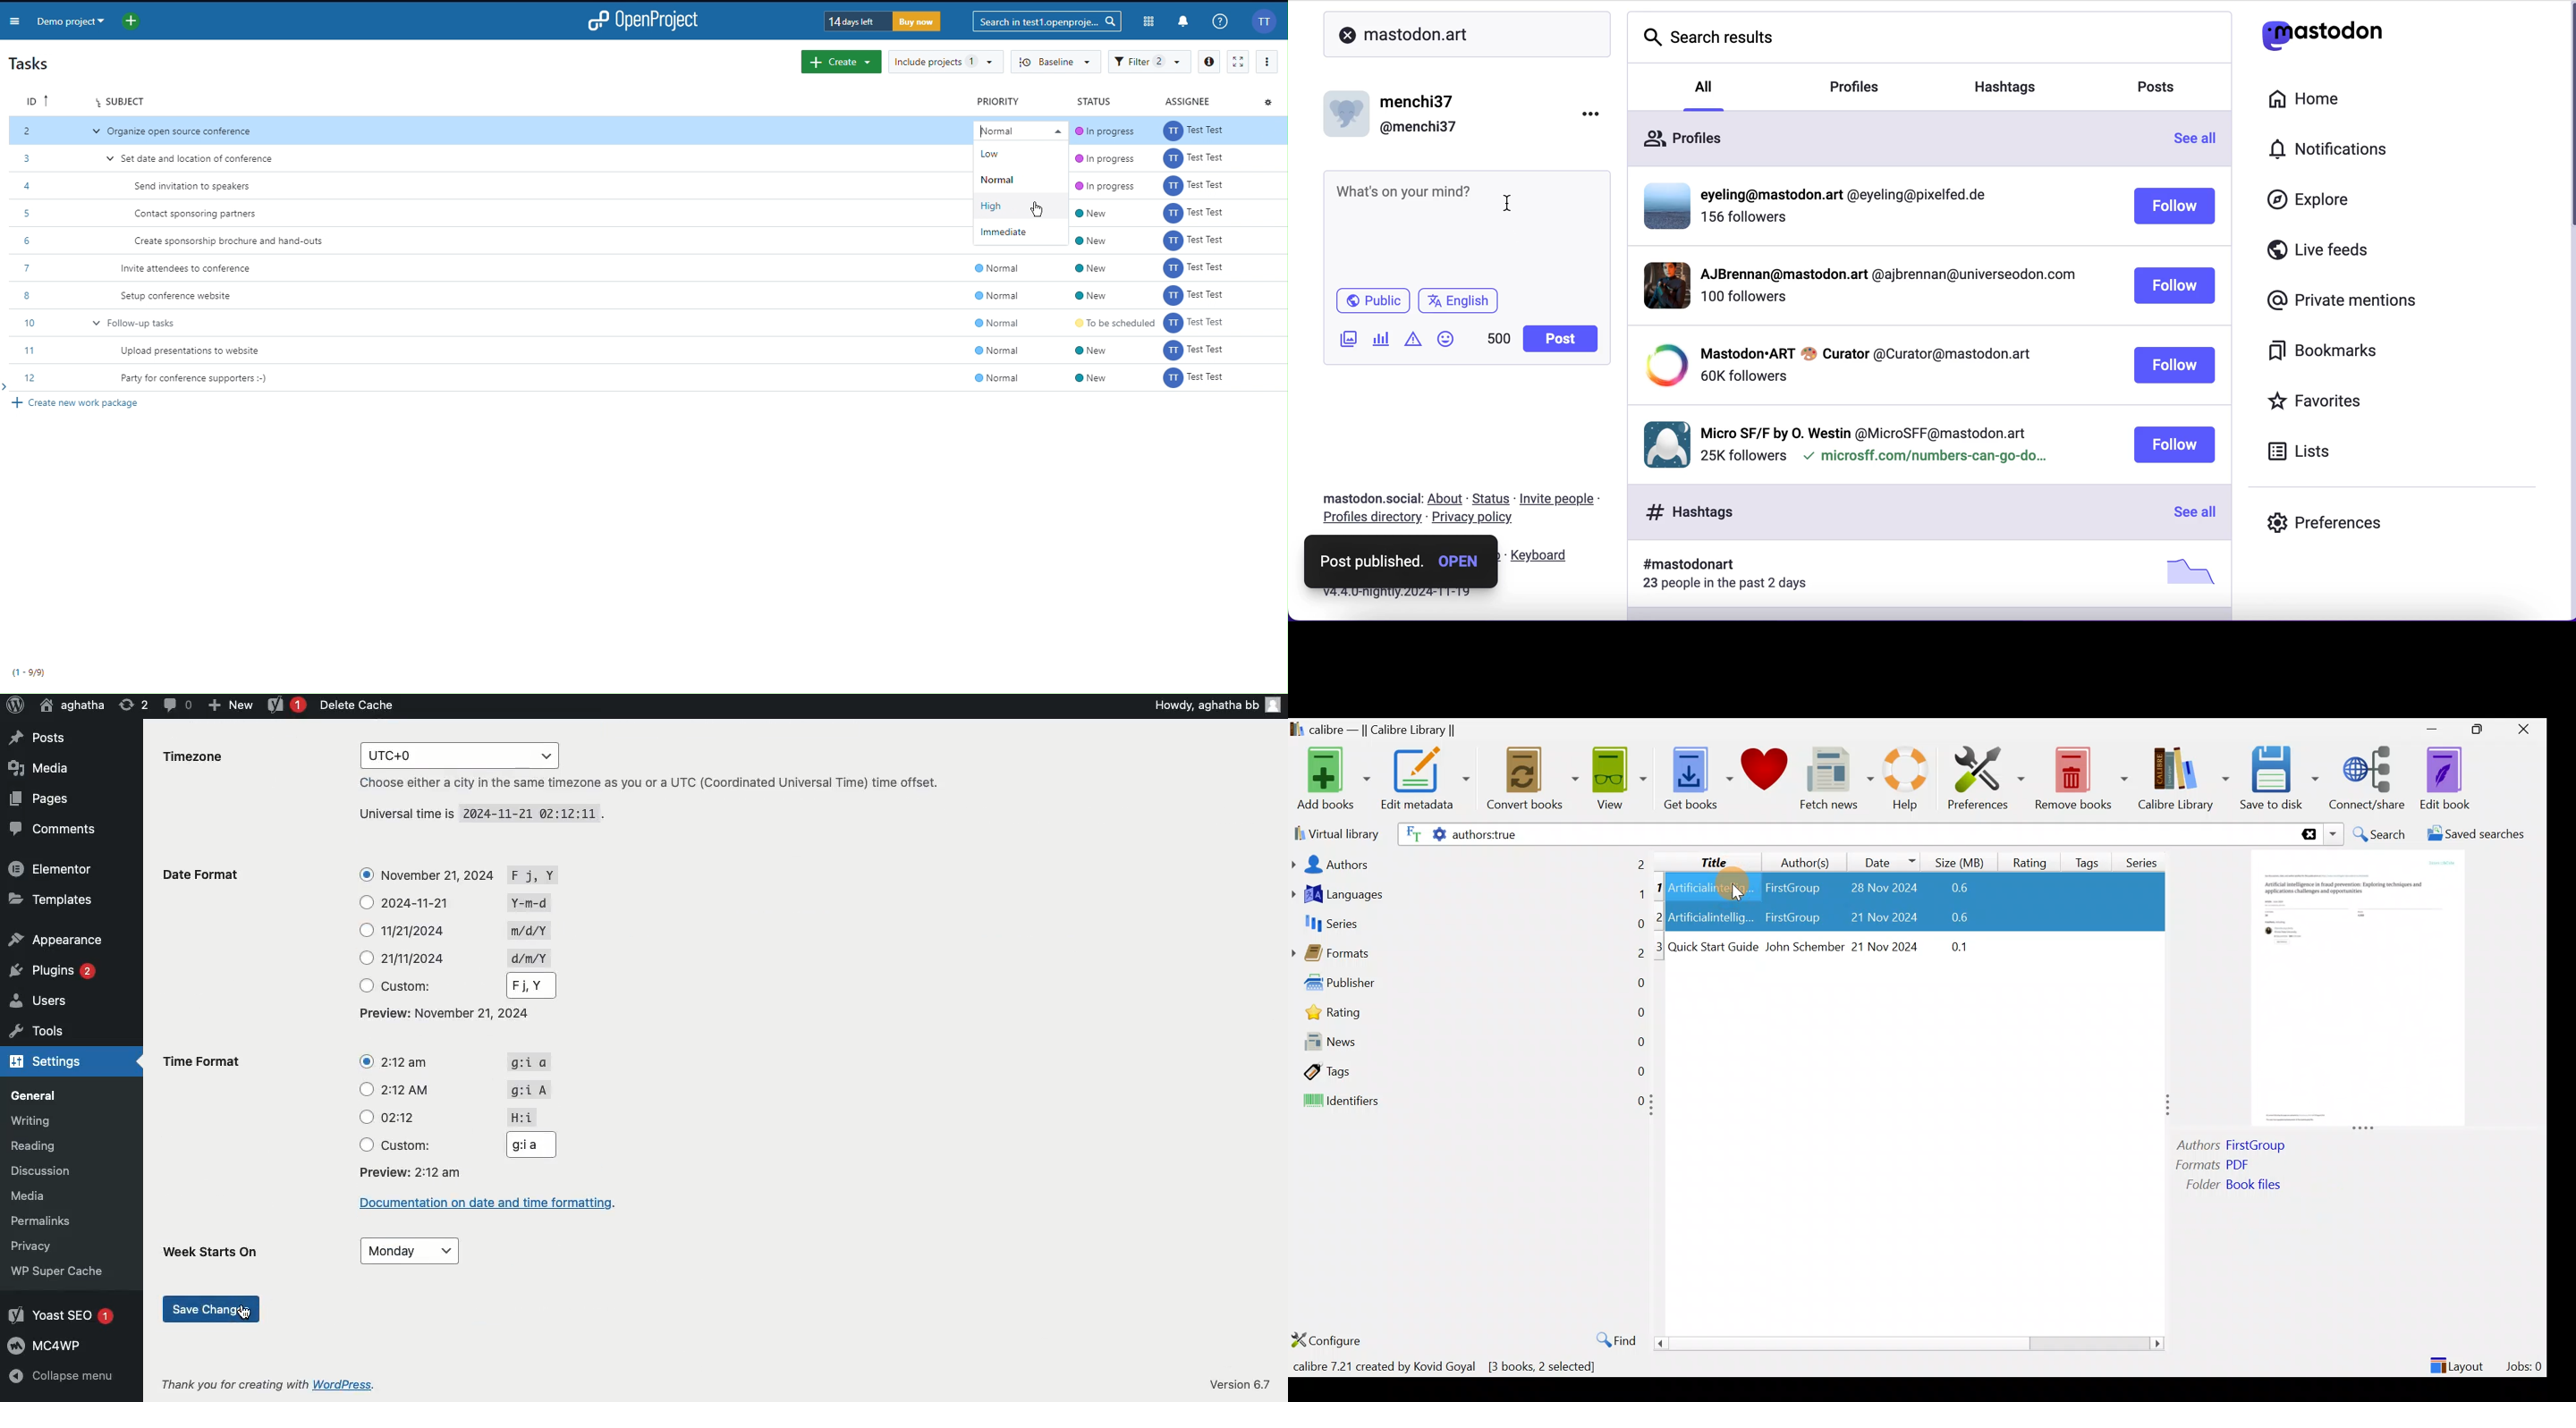 Image resolution: width=2576 pixels, height=1428 pixels. What do you see at coordinates (2175, 208) in the screenshot?
I see `follow` at bounding box center [2175, 208].